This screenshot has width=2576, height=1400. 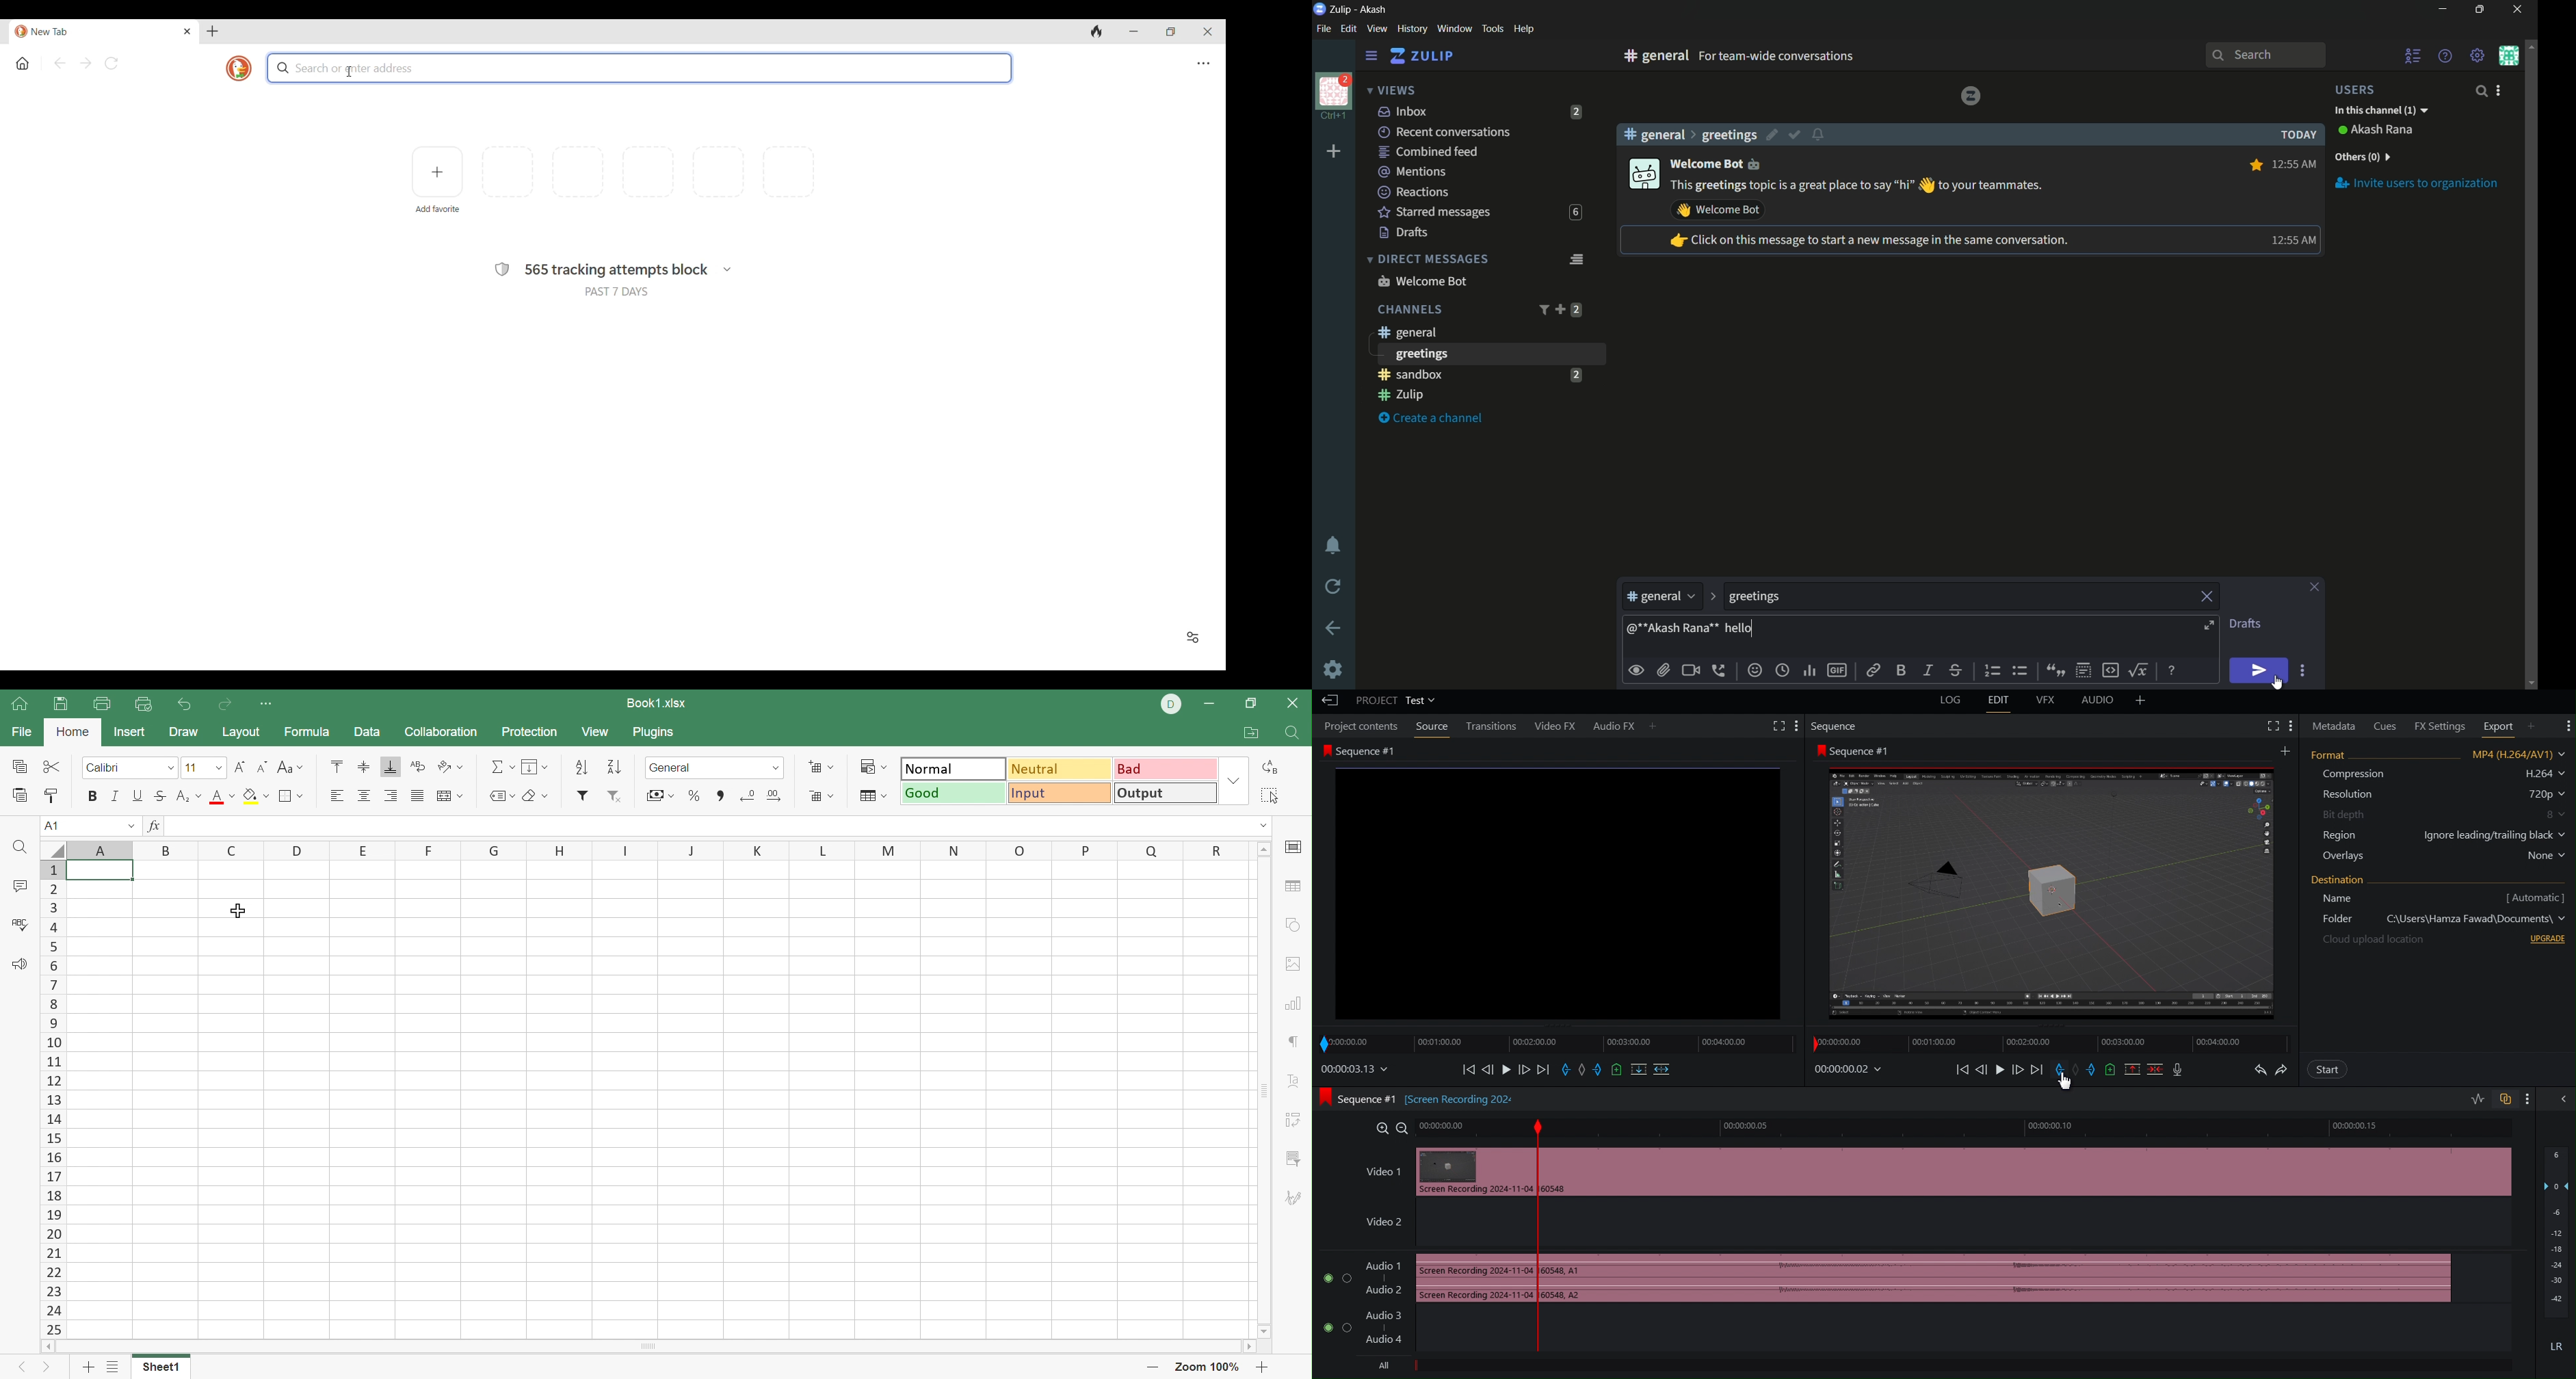 What do you see at coordinates (2508, 56) in the screenshot?
I see `personal menu` at bounding box center [2508, 56].